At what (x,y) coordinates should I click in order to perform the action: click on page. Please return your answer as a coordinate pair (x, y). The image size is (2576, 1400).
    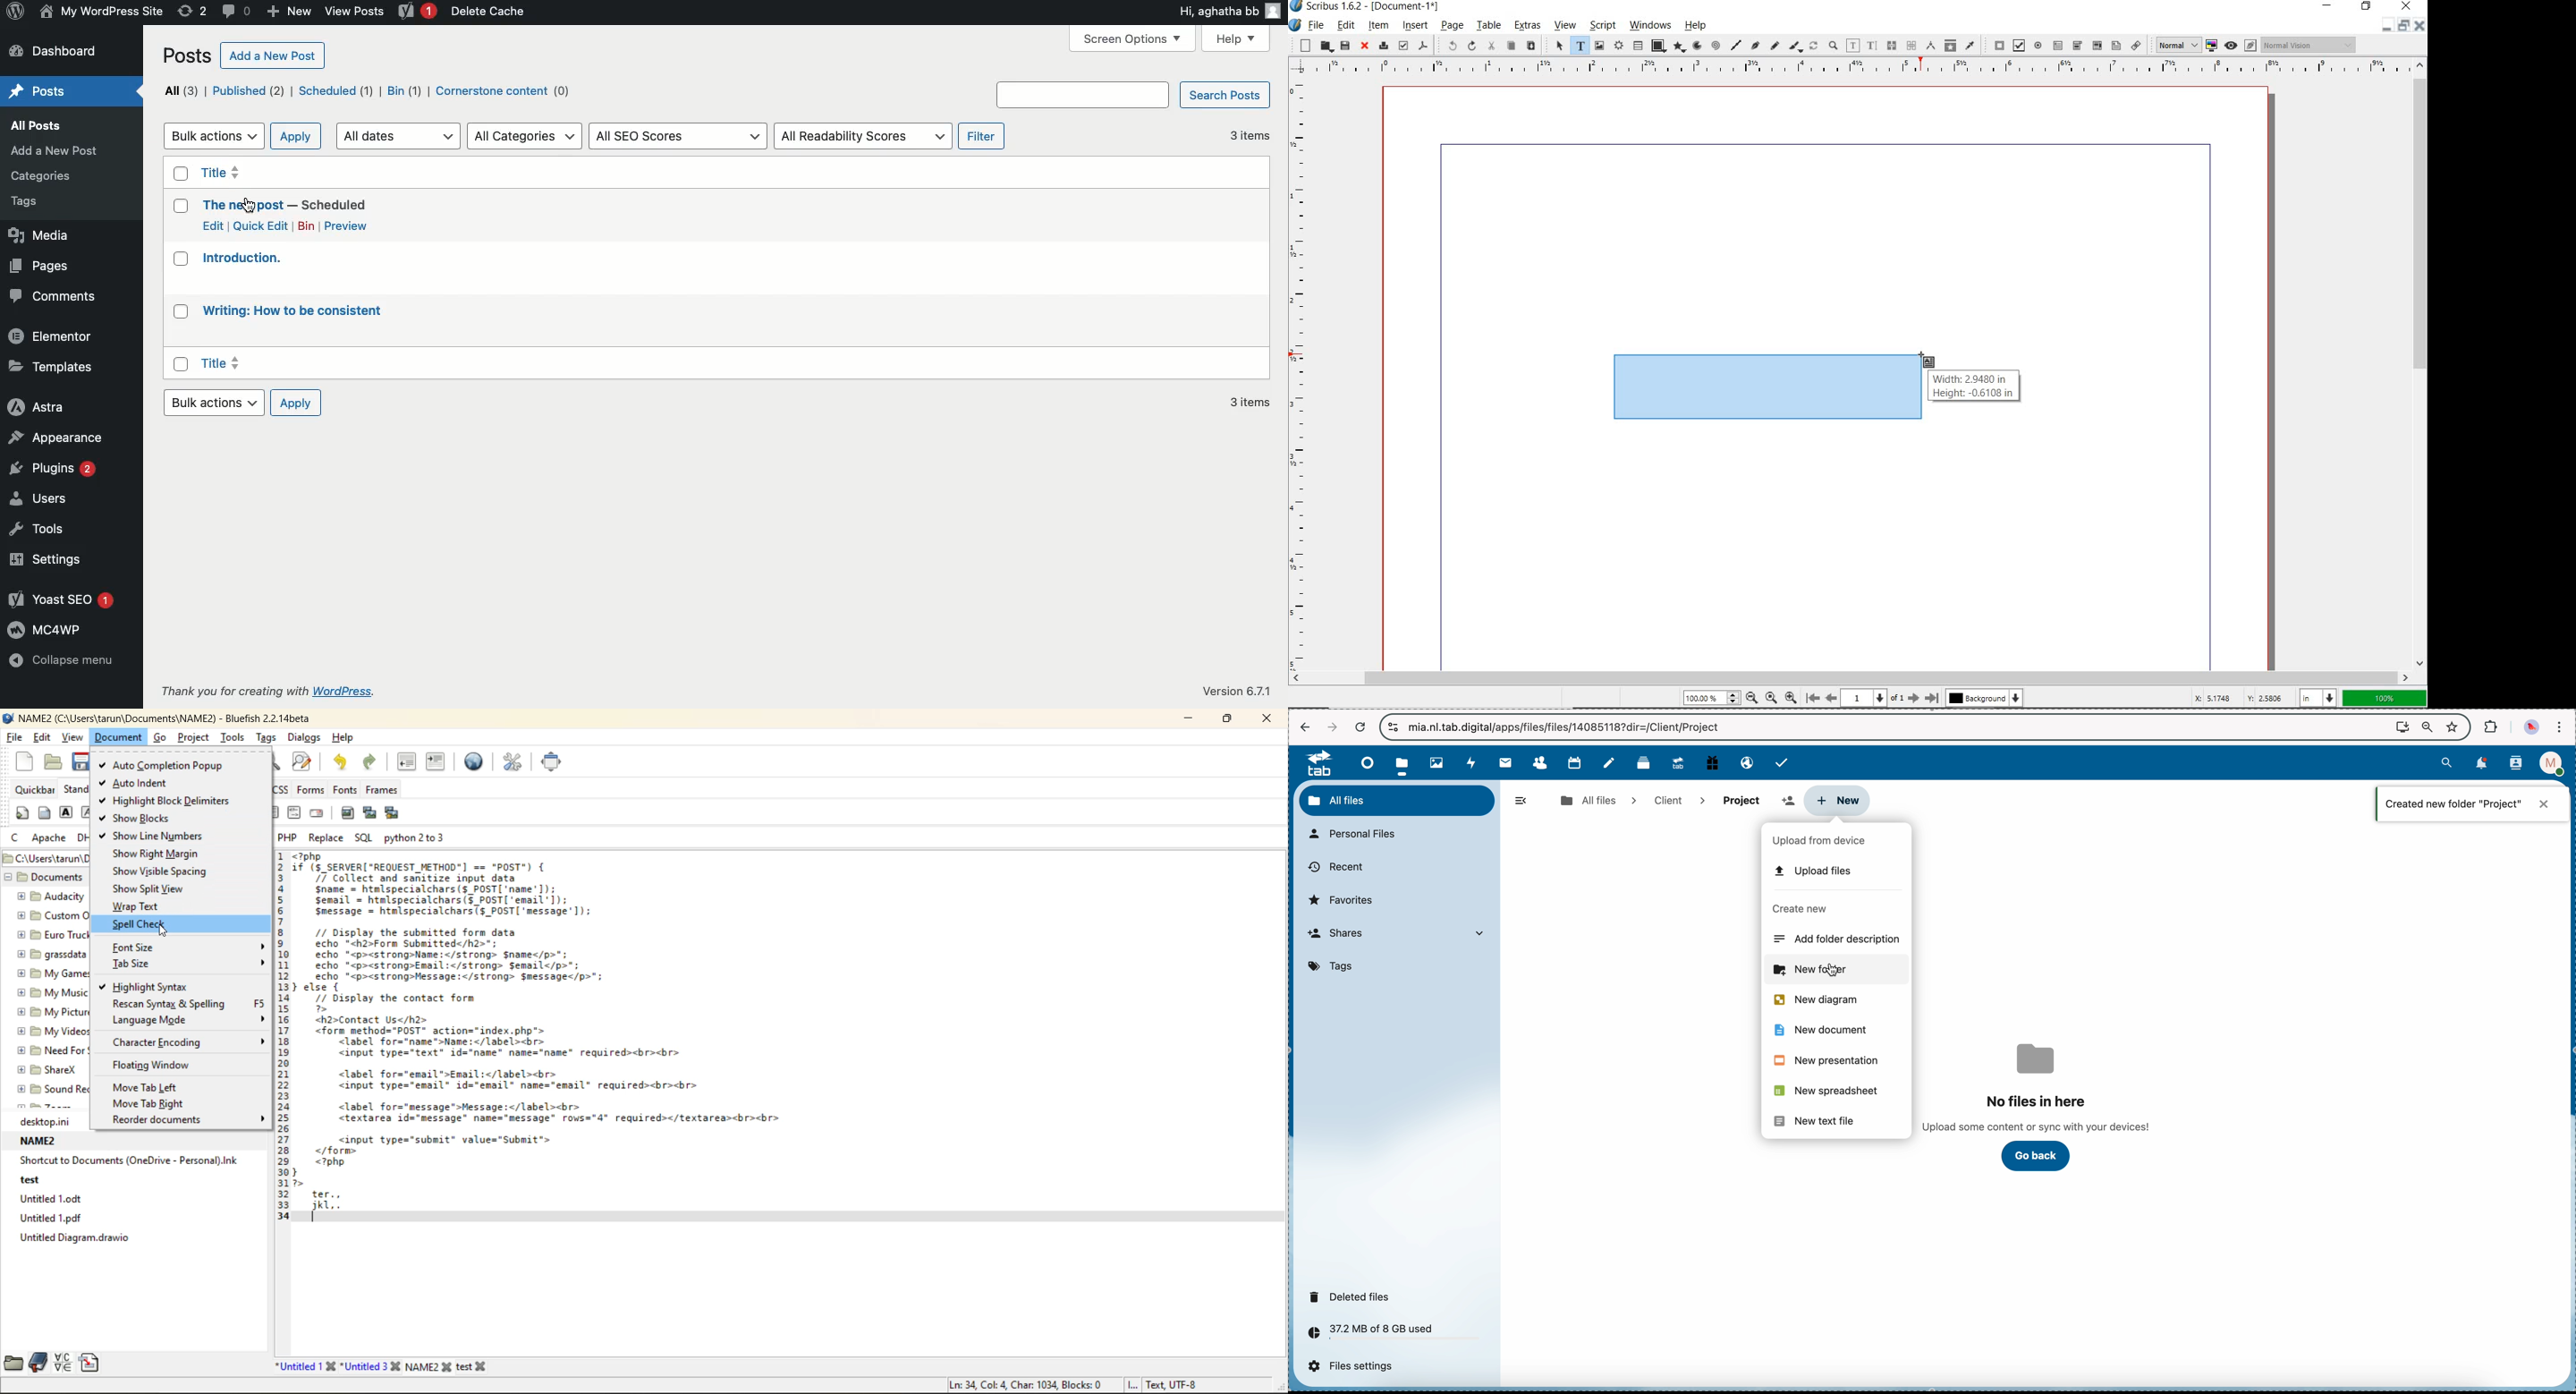
    Looking at the image, I should click on (1452, 26).